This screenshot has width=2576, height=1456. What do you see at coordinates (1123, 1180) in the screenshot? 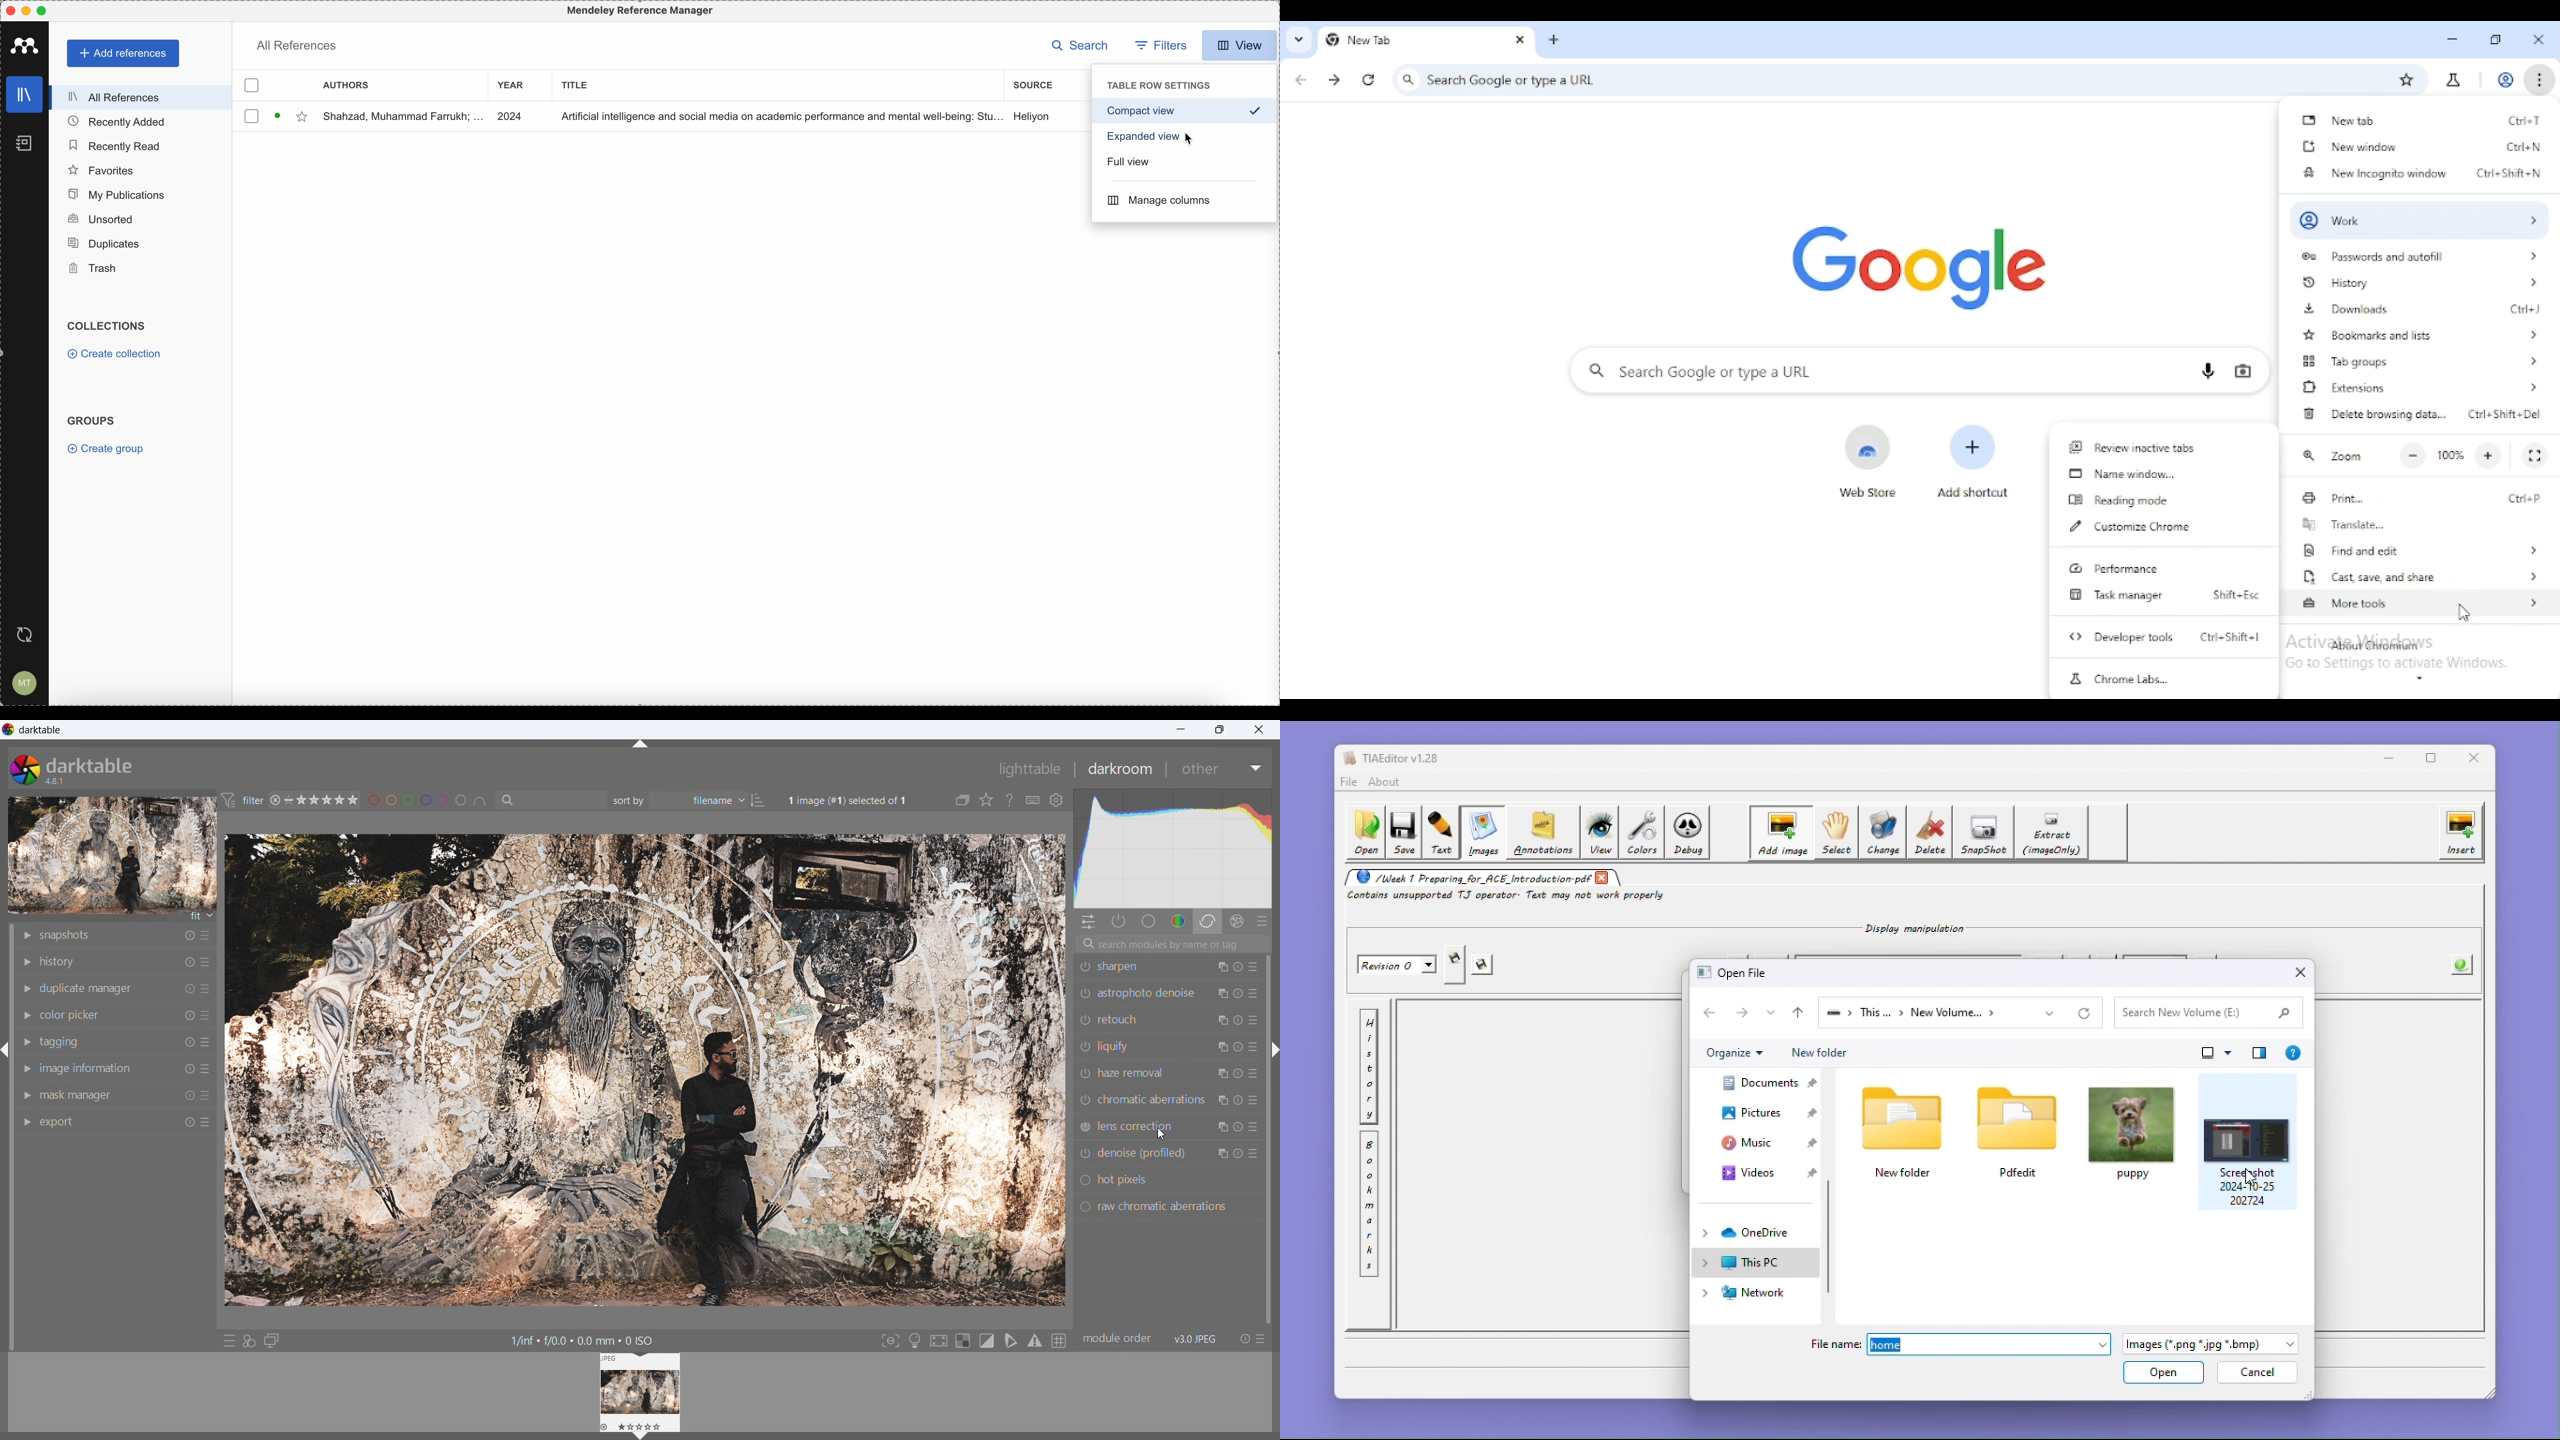
I see `hot pixels` at bounding box center [1123, 1180].